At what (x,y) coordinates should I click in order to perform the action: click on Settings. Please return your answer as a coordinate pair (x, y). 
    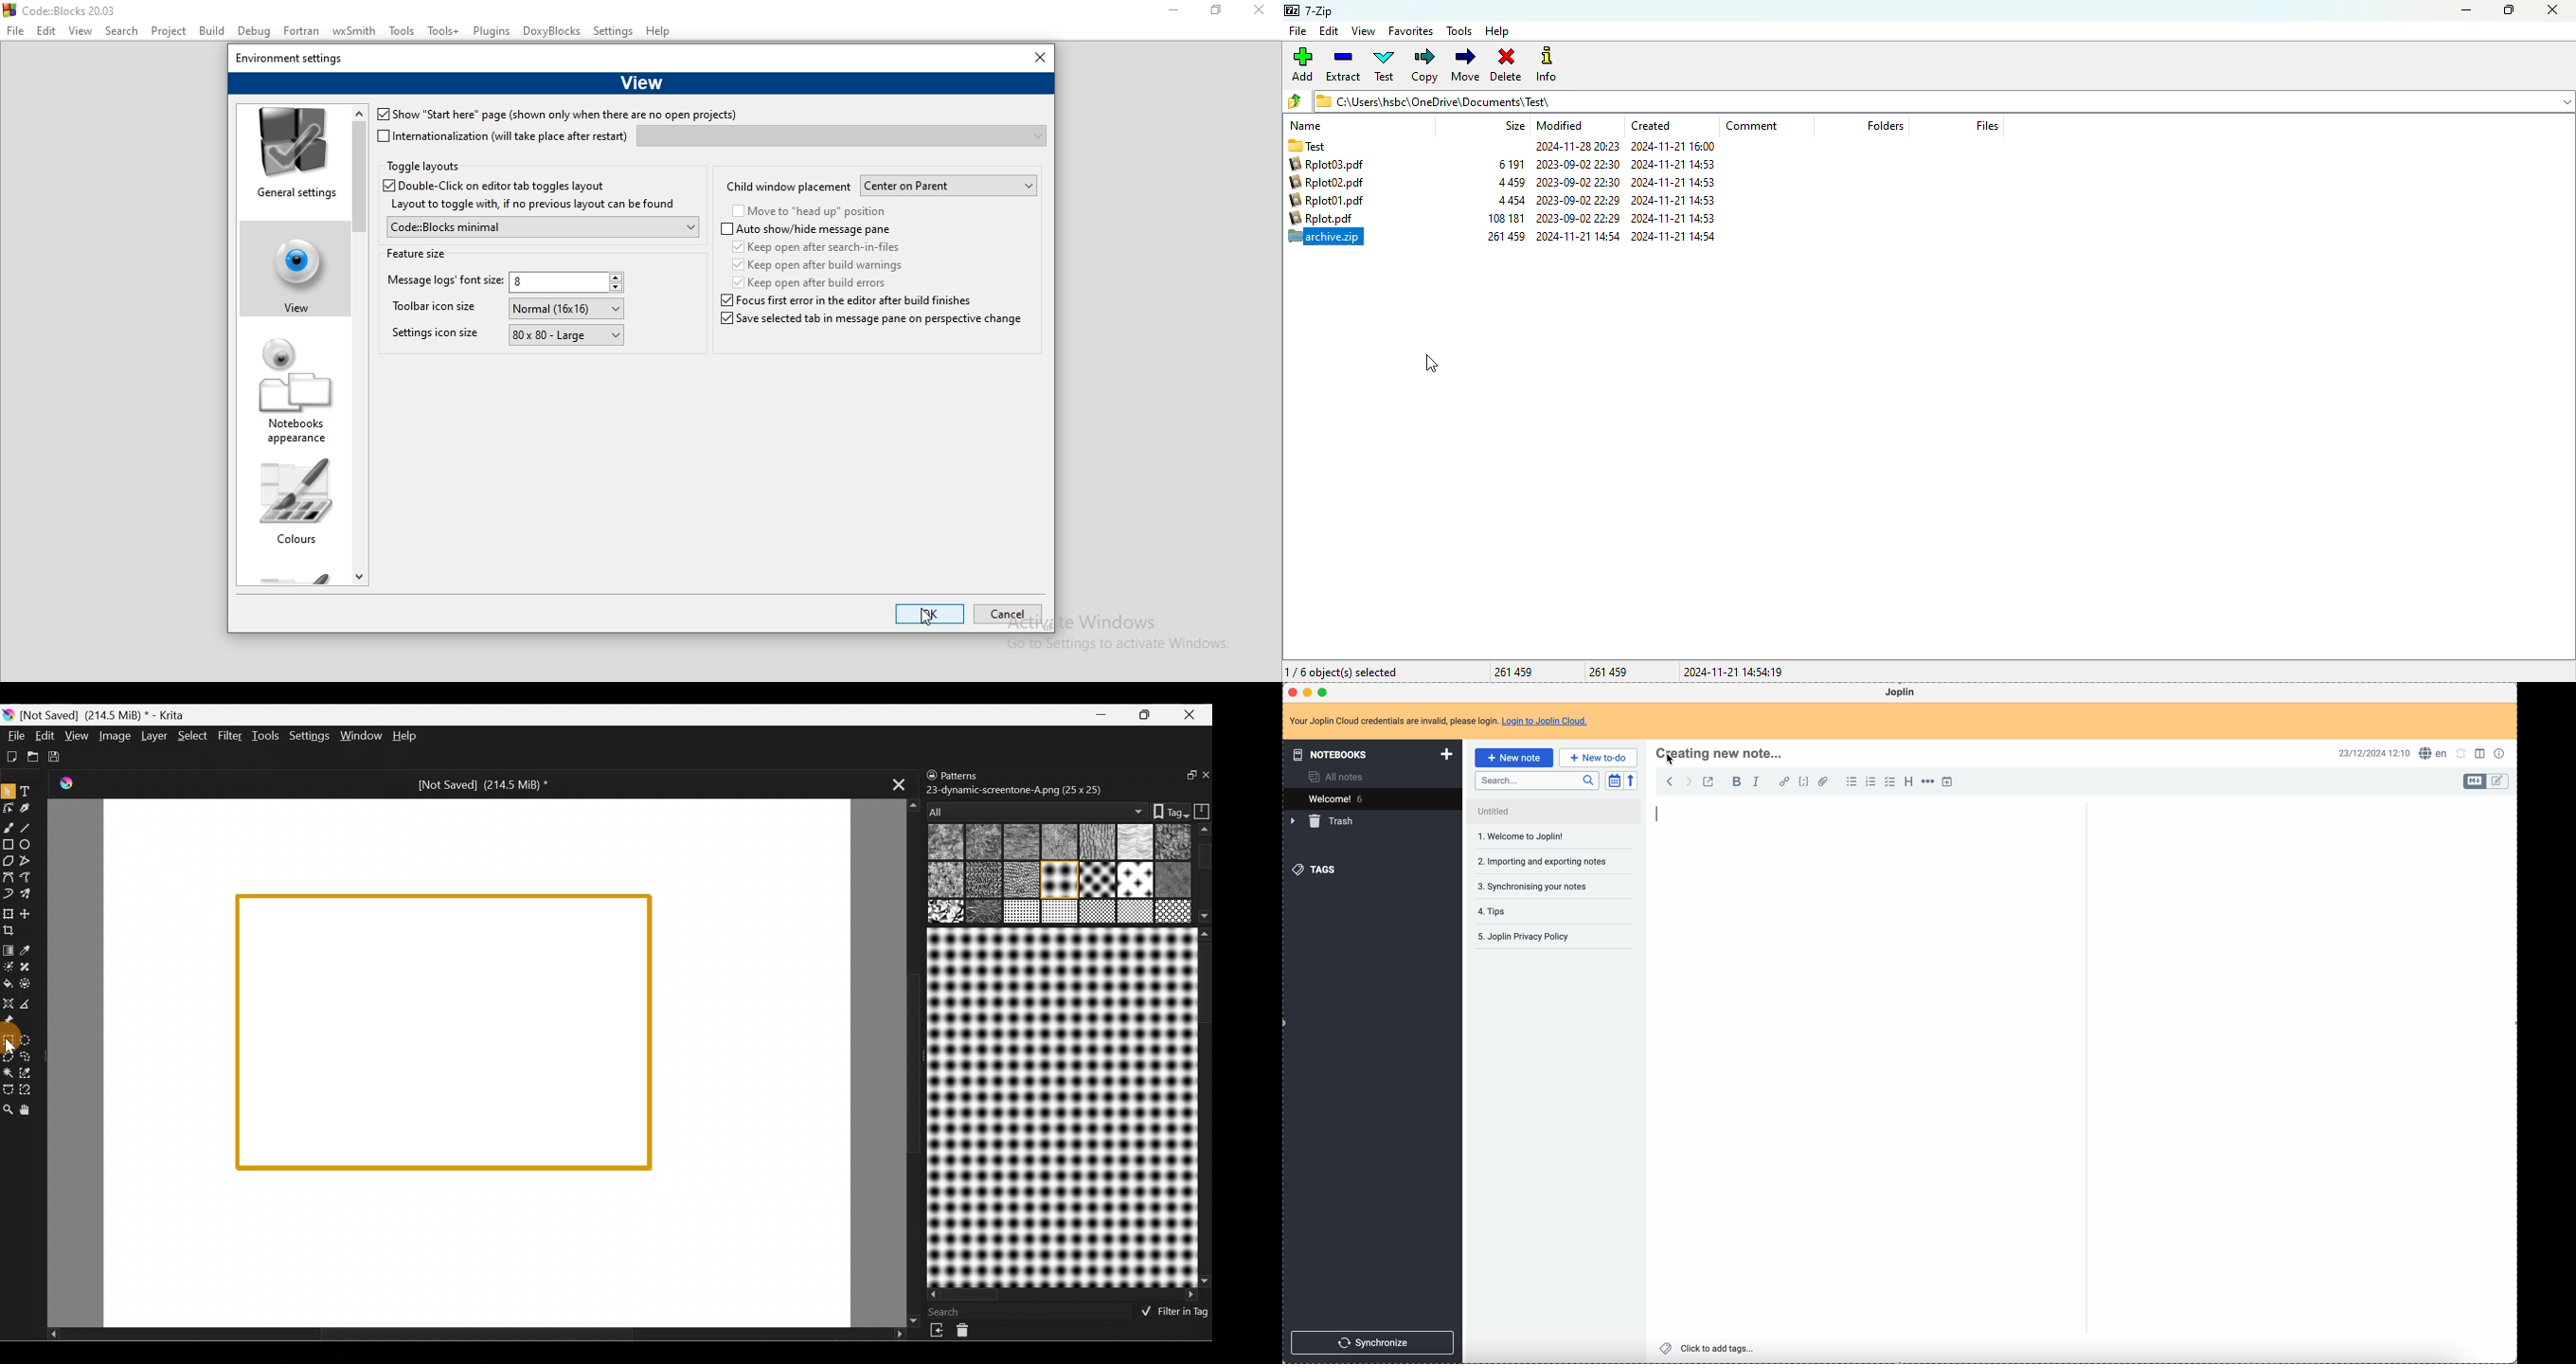
    Looking at the image, I should click on (307, 736).